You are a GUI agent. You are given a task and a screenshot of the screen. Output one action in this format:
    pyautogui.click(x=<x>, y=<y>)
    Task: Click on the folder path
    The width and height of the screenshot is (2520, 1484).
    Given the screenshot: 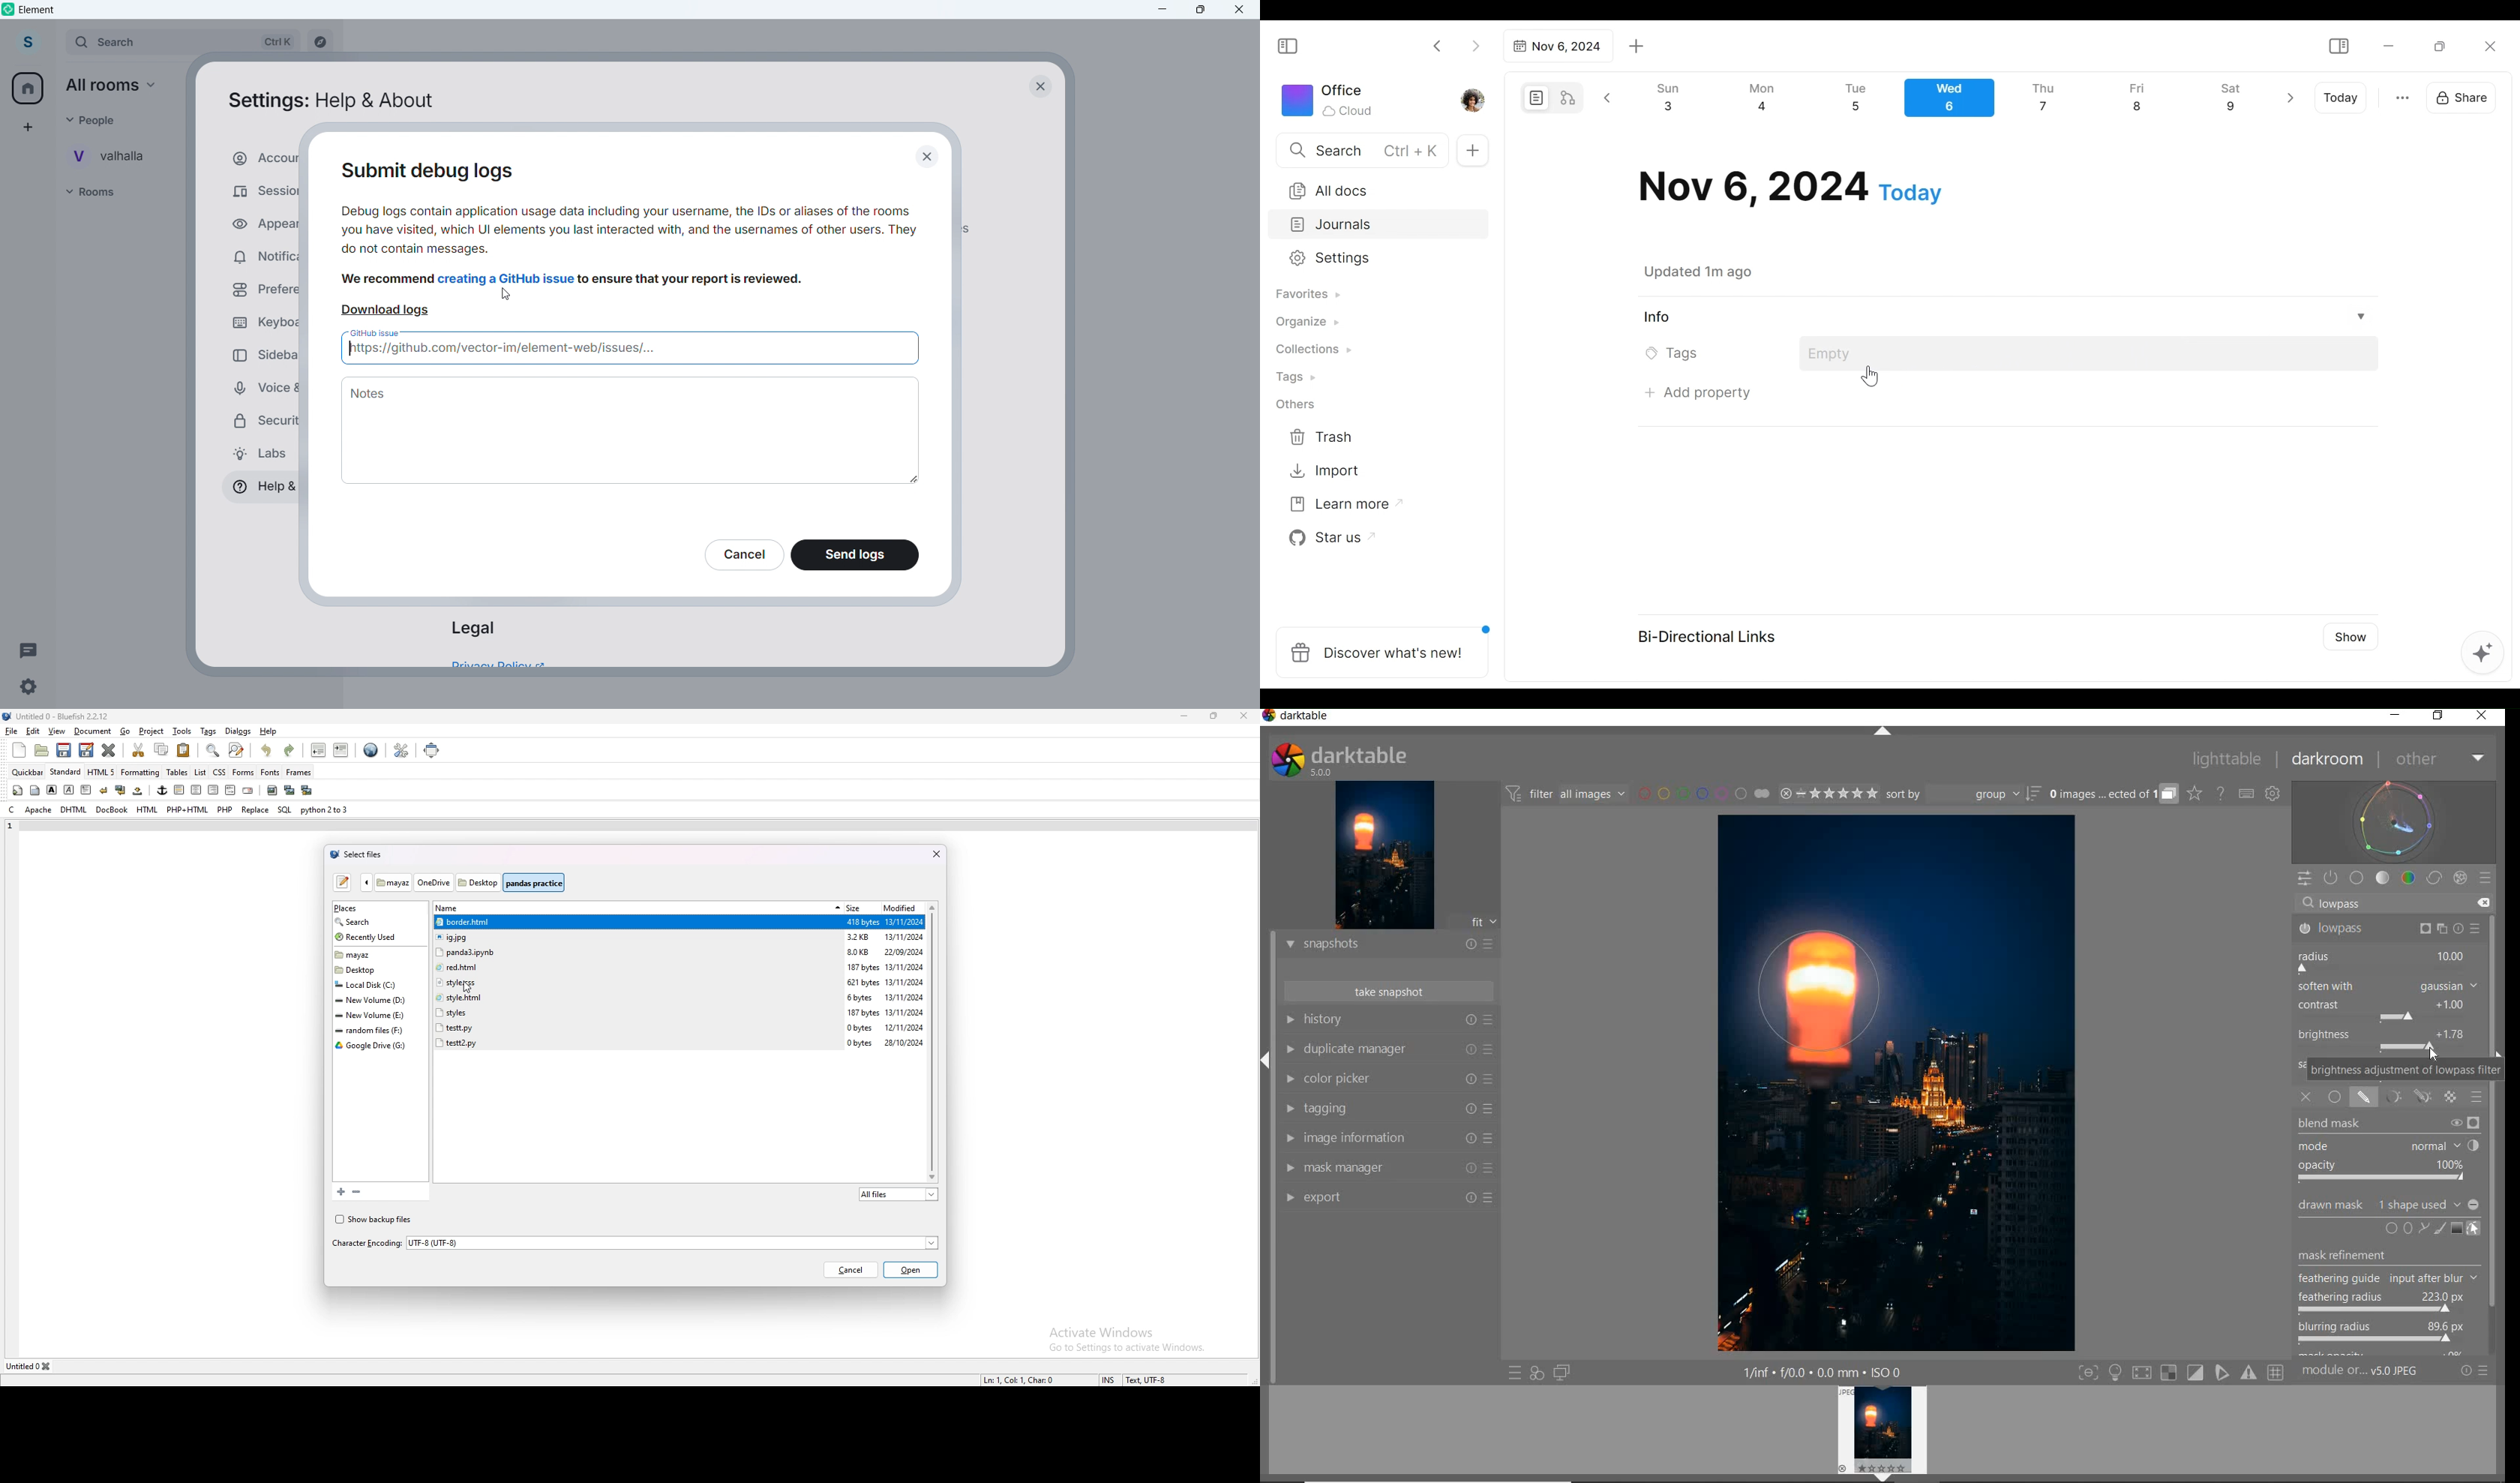 What is the action you would take?
    pyautogui.click(x=463, y=881)
    